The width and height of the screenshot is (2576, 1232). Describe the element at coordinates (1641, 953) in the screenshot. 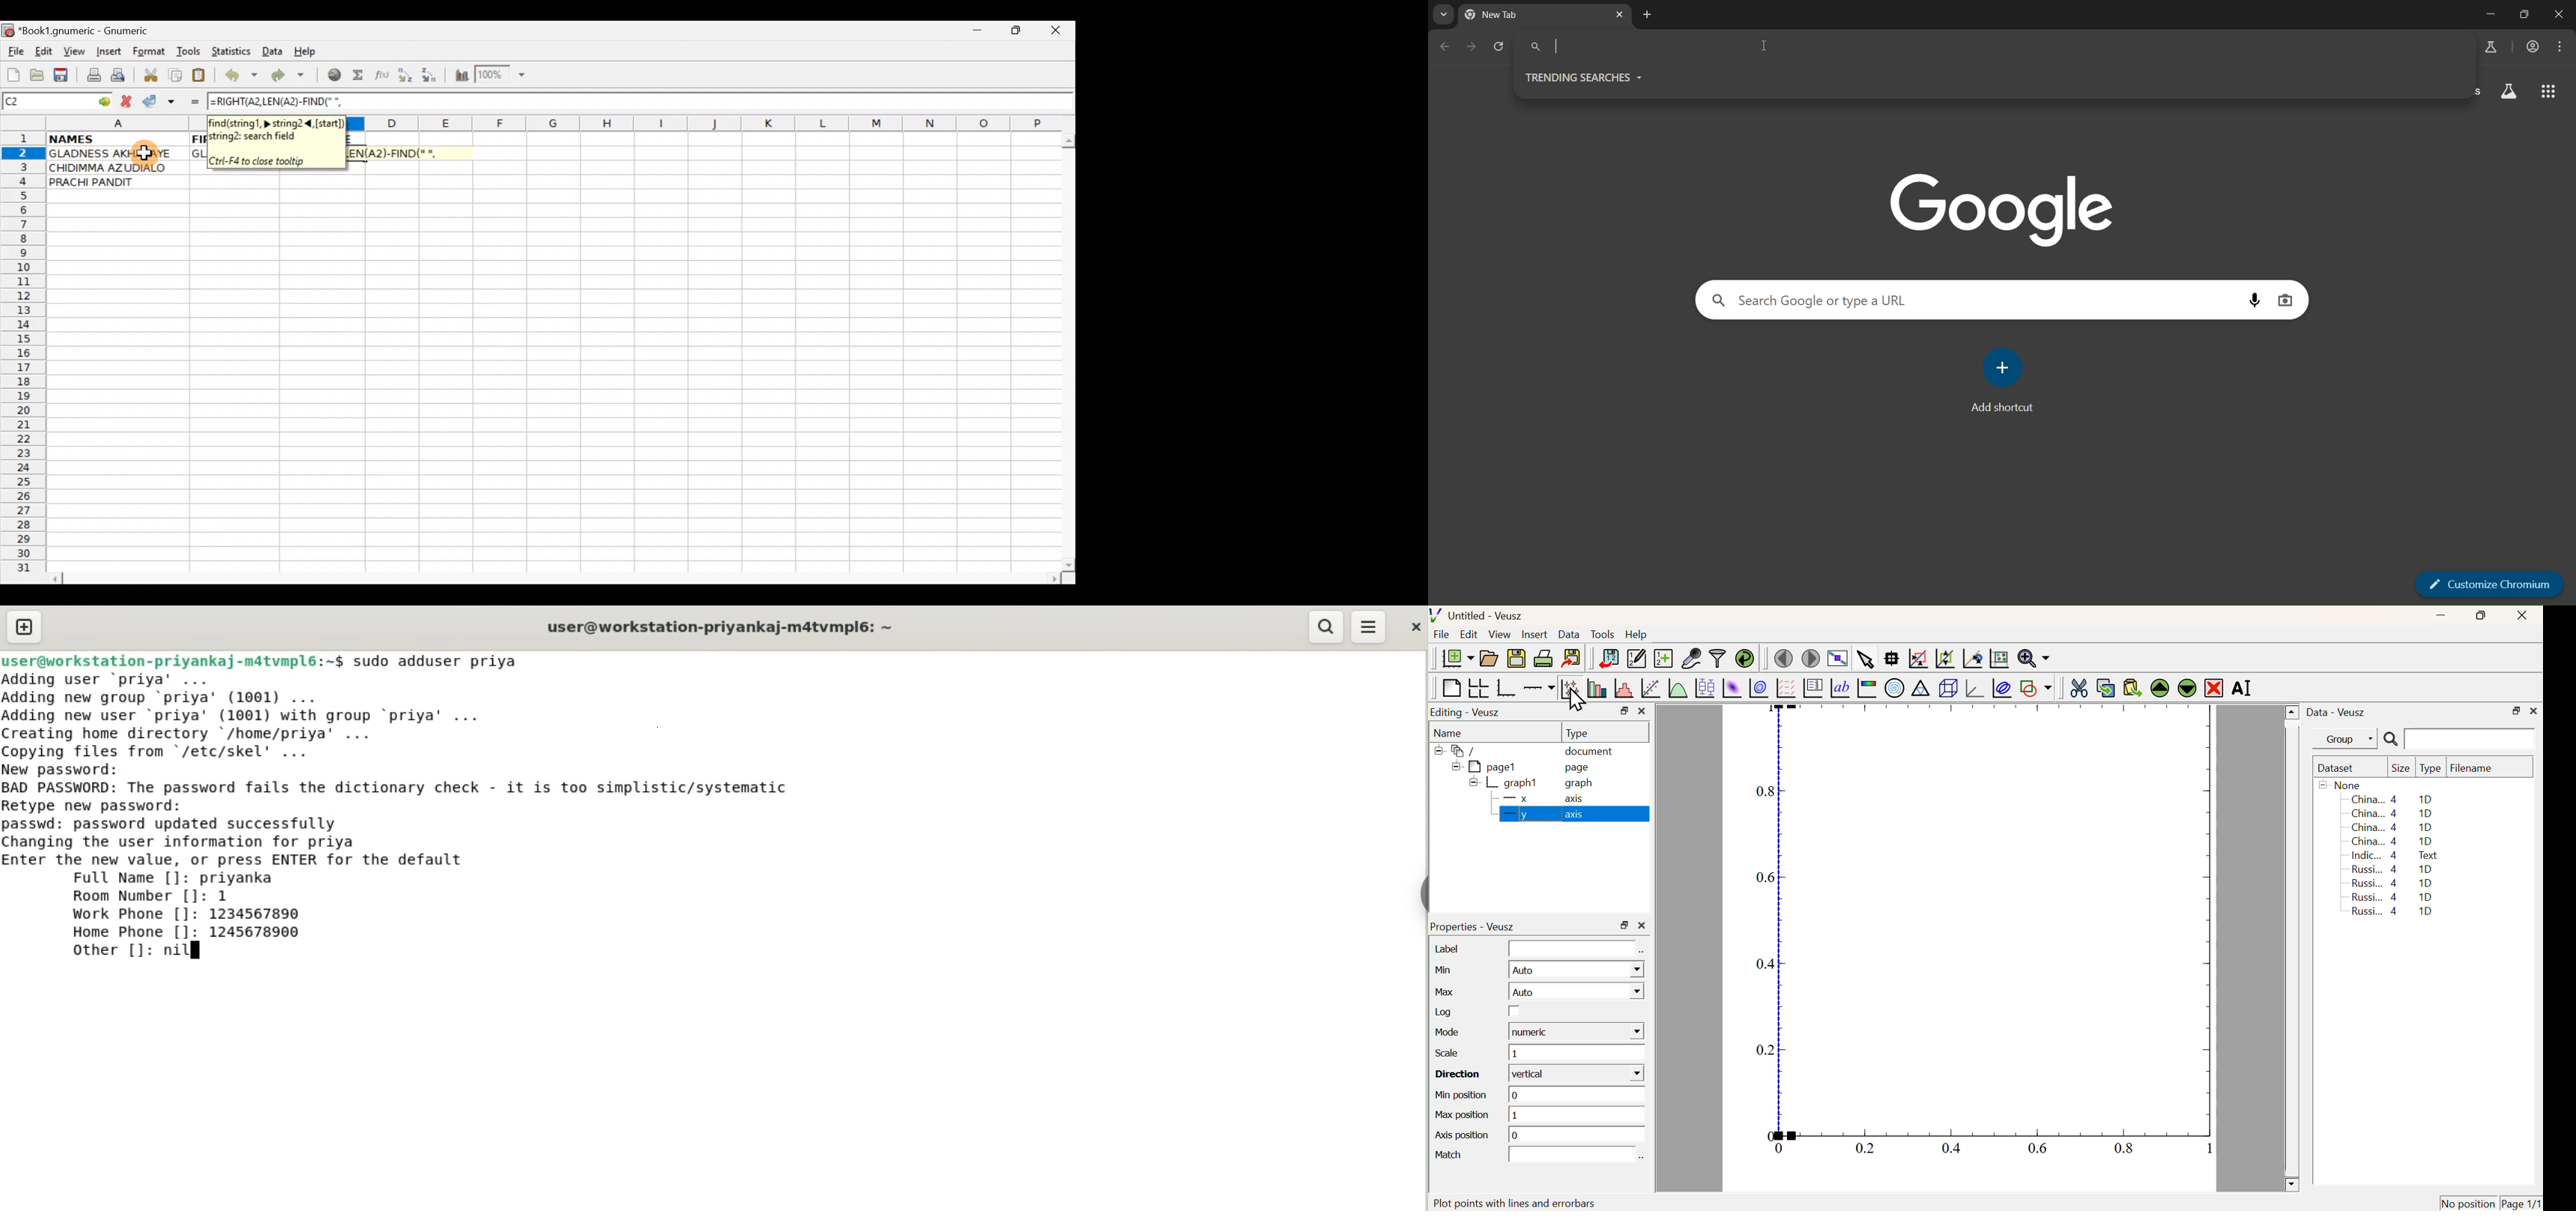

I see `Select using dataset Browser` at that location.